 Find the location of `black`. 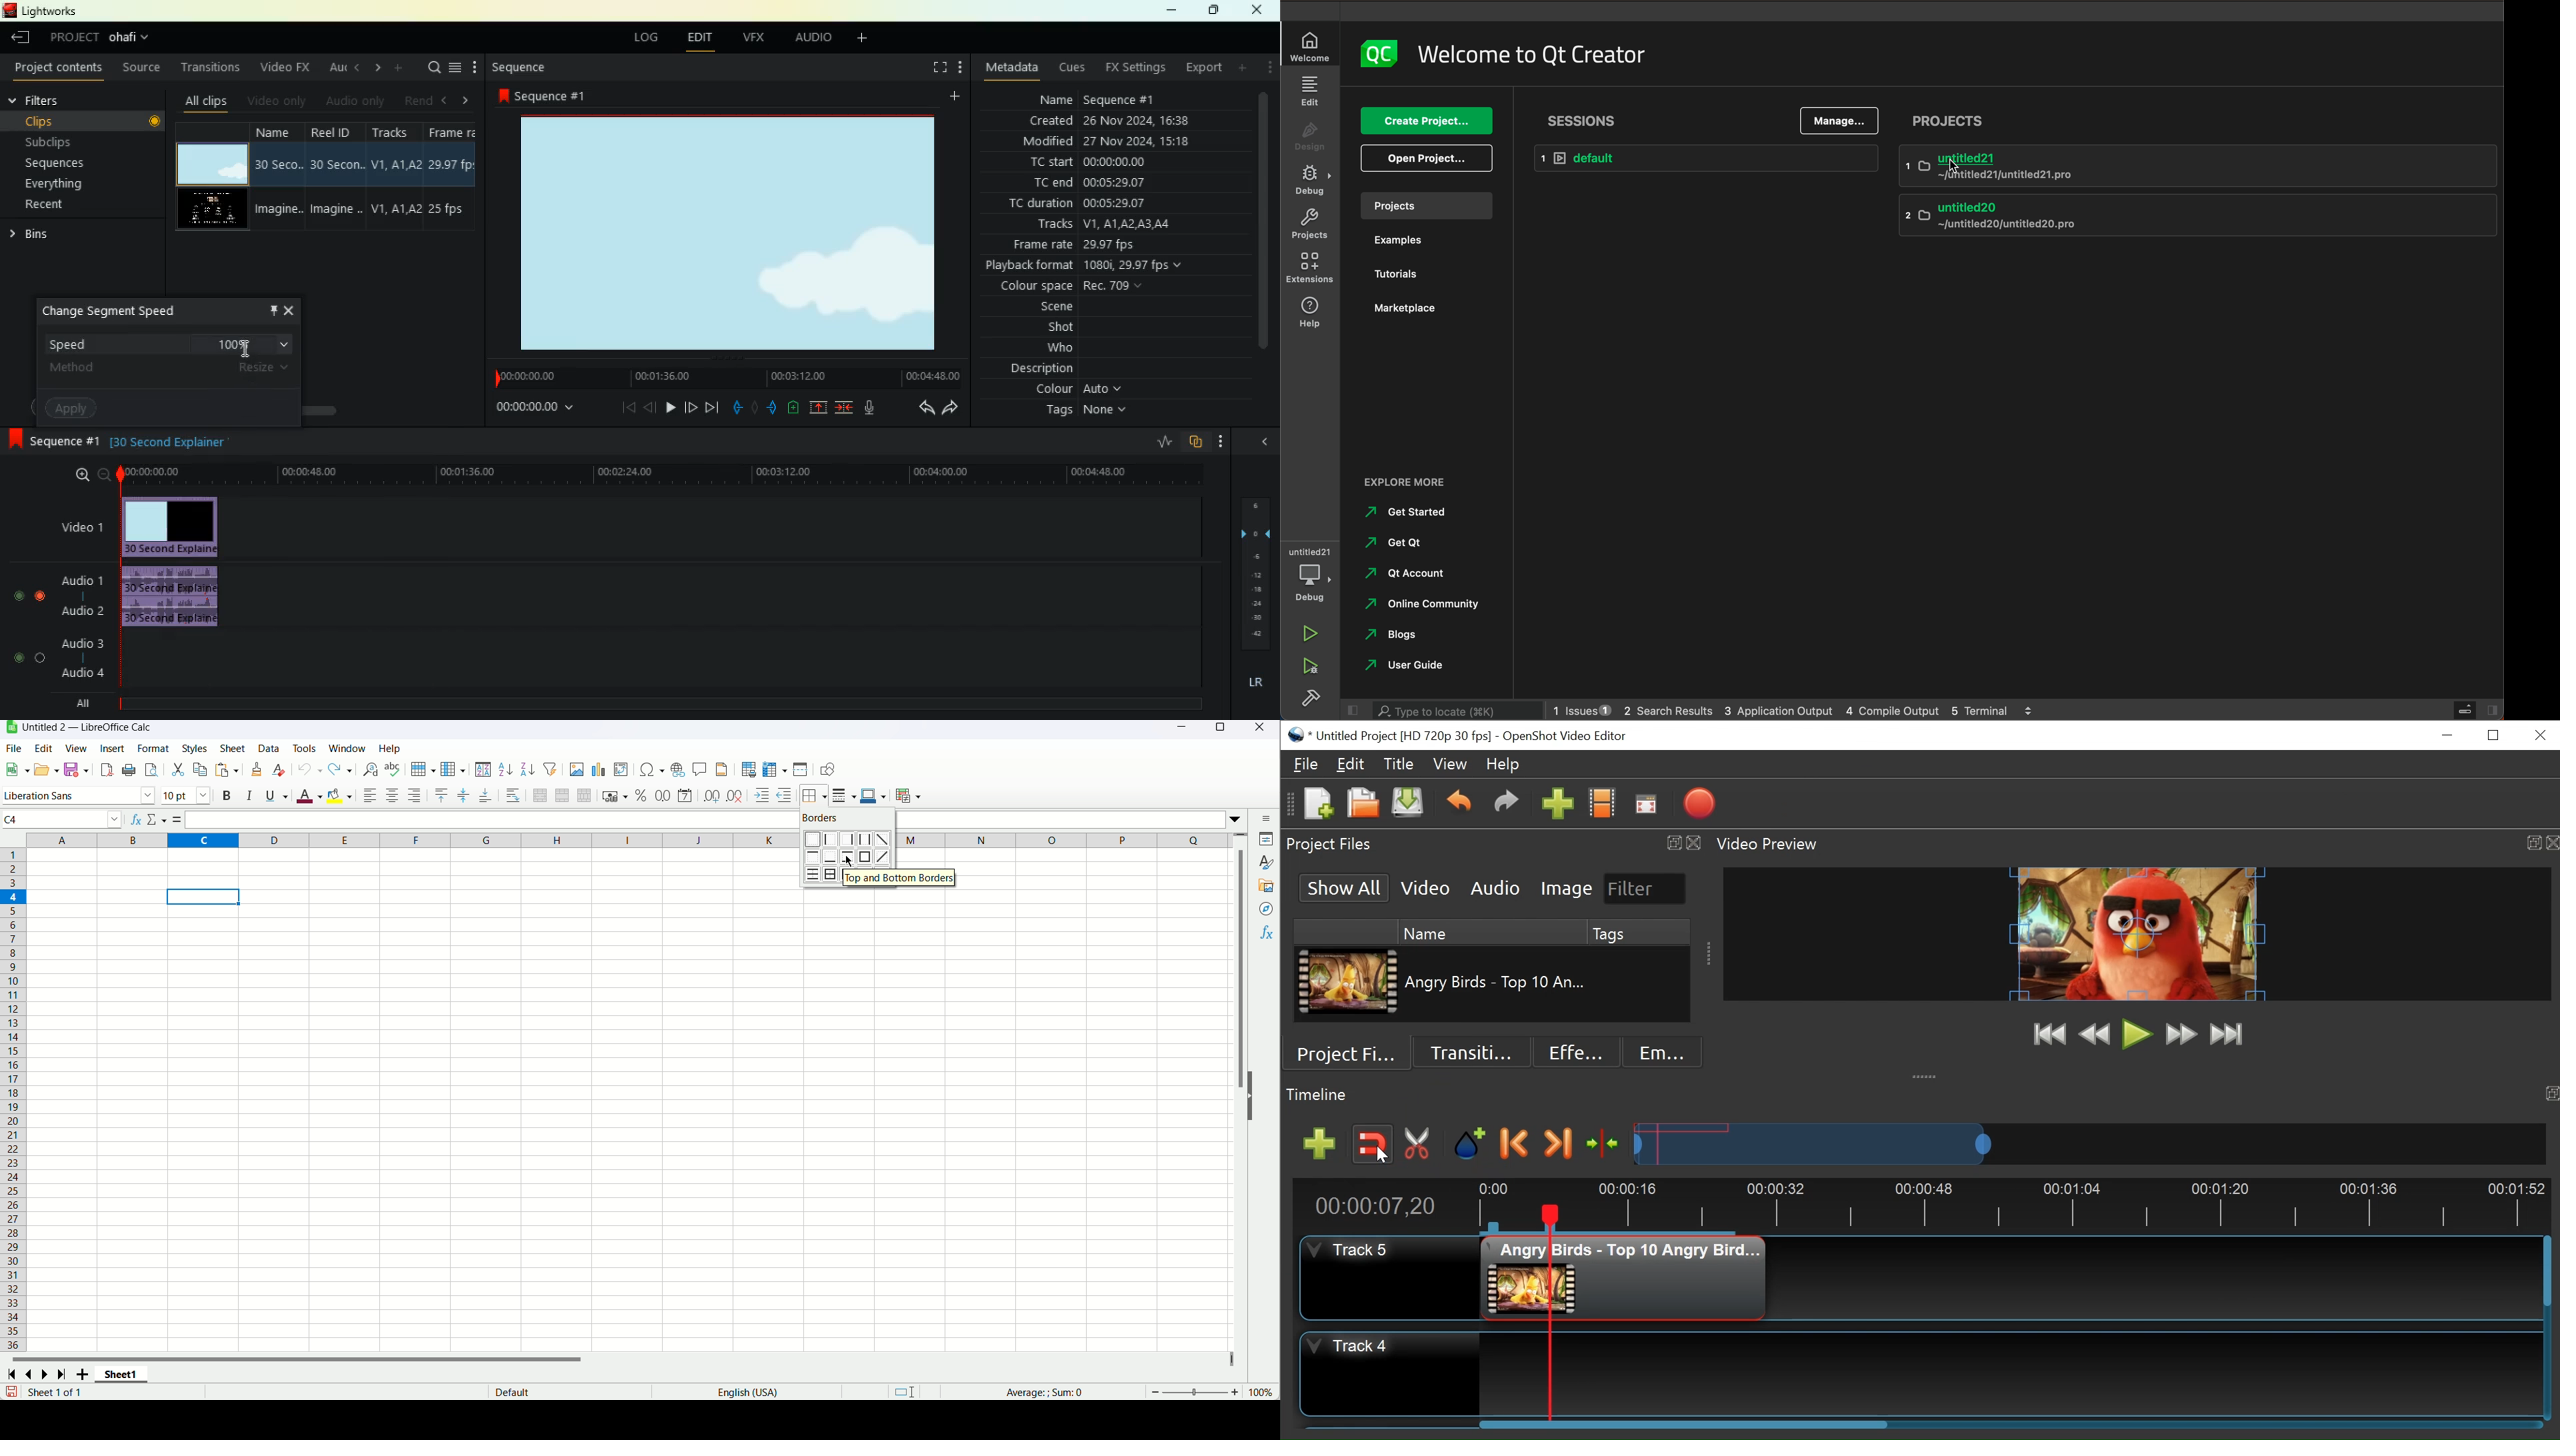

black is located at coordinates (126, 442).